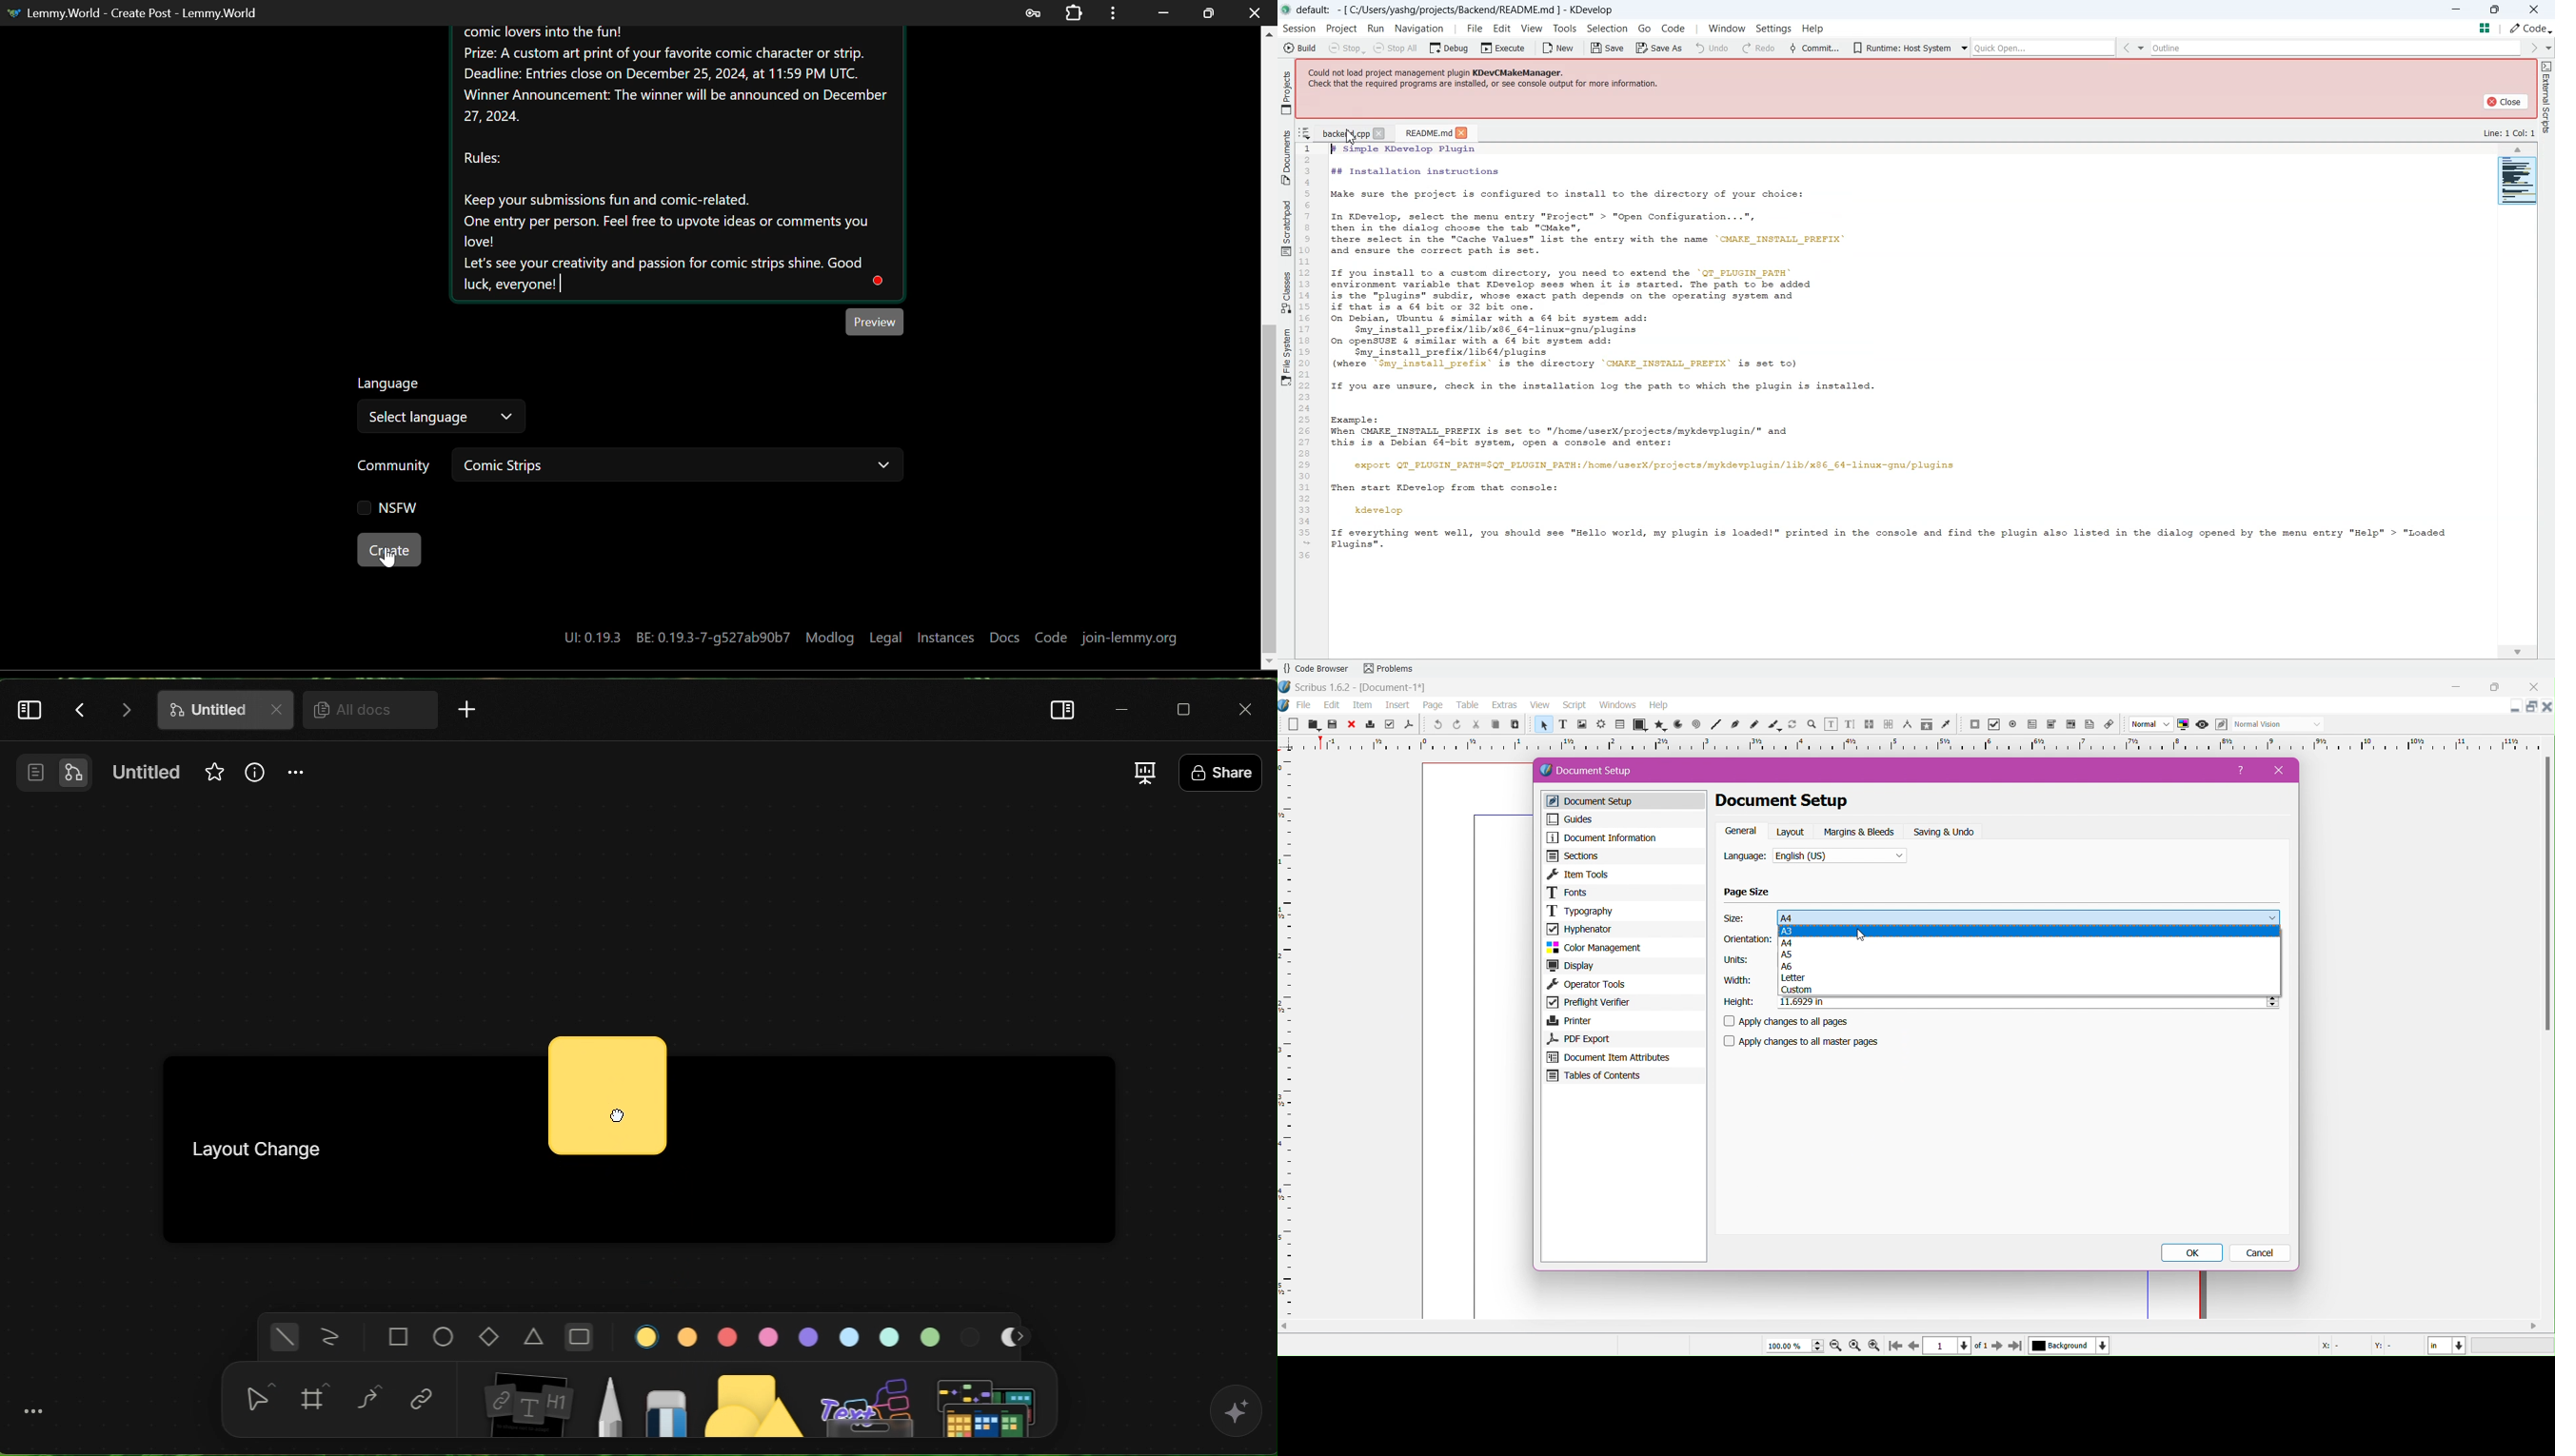 This screenshot has height=1456, width=2576. What do you see at coordinates (1599, 771) in the screenshot?
I see `Document Setup` at bounding box center [1599, 771].